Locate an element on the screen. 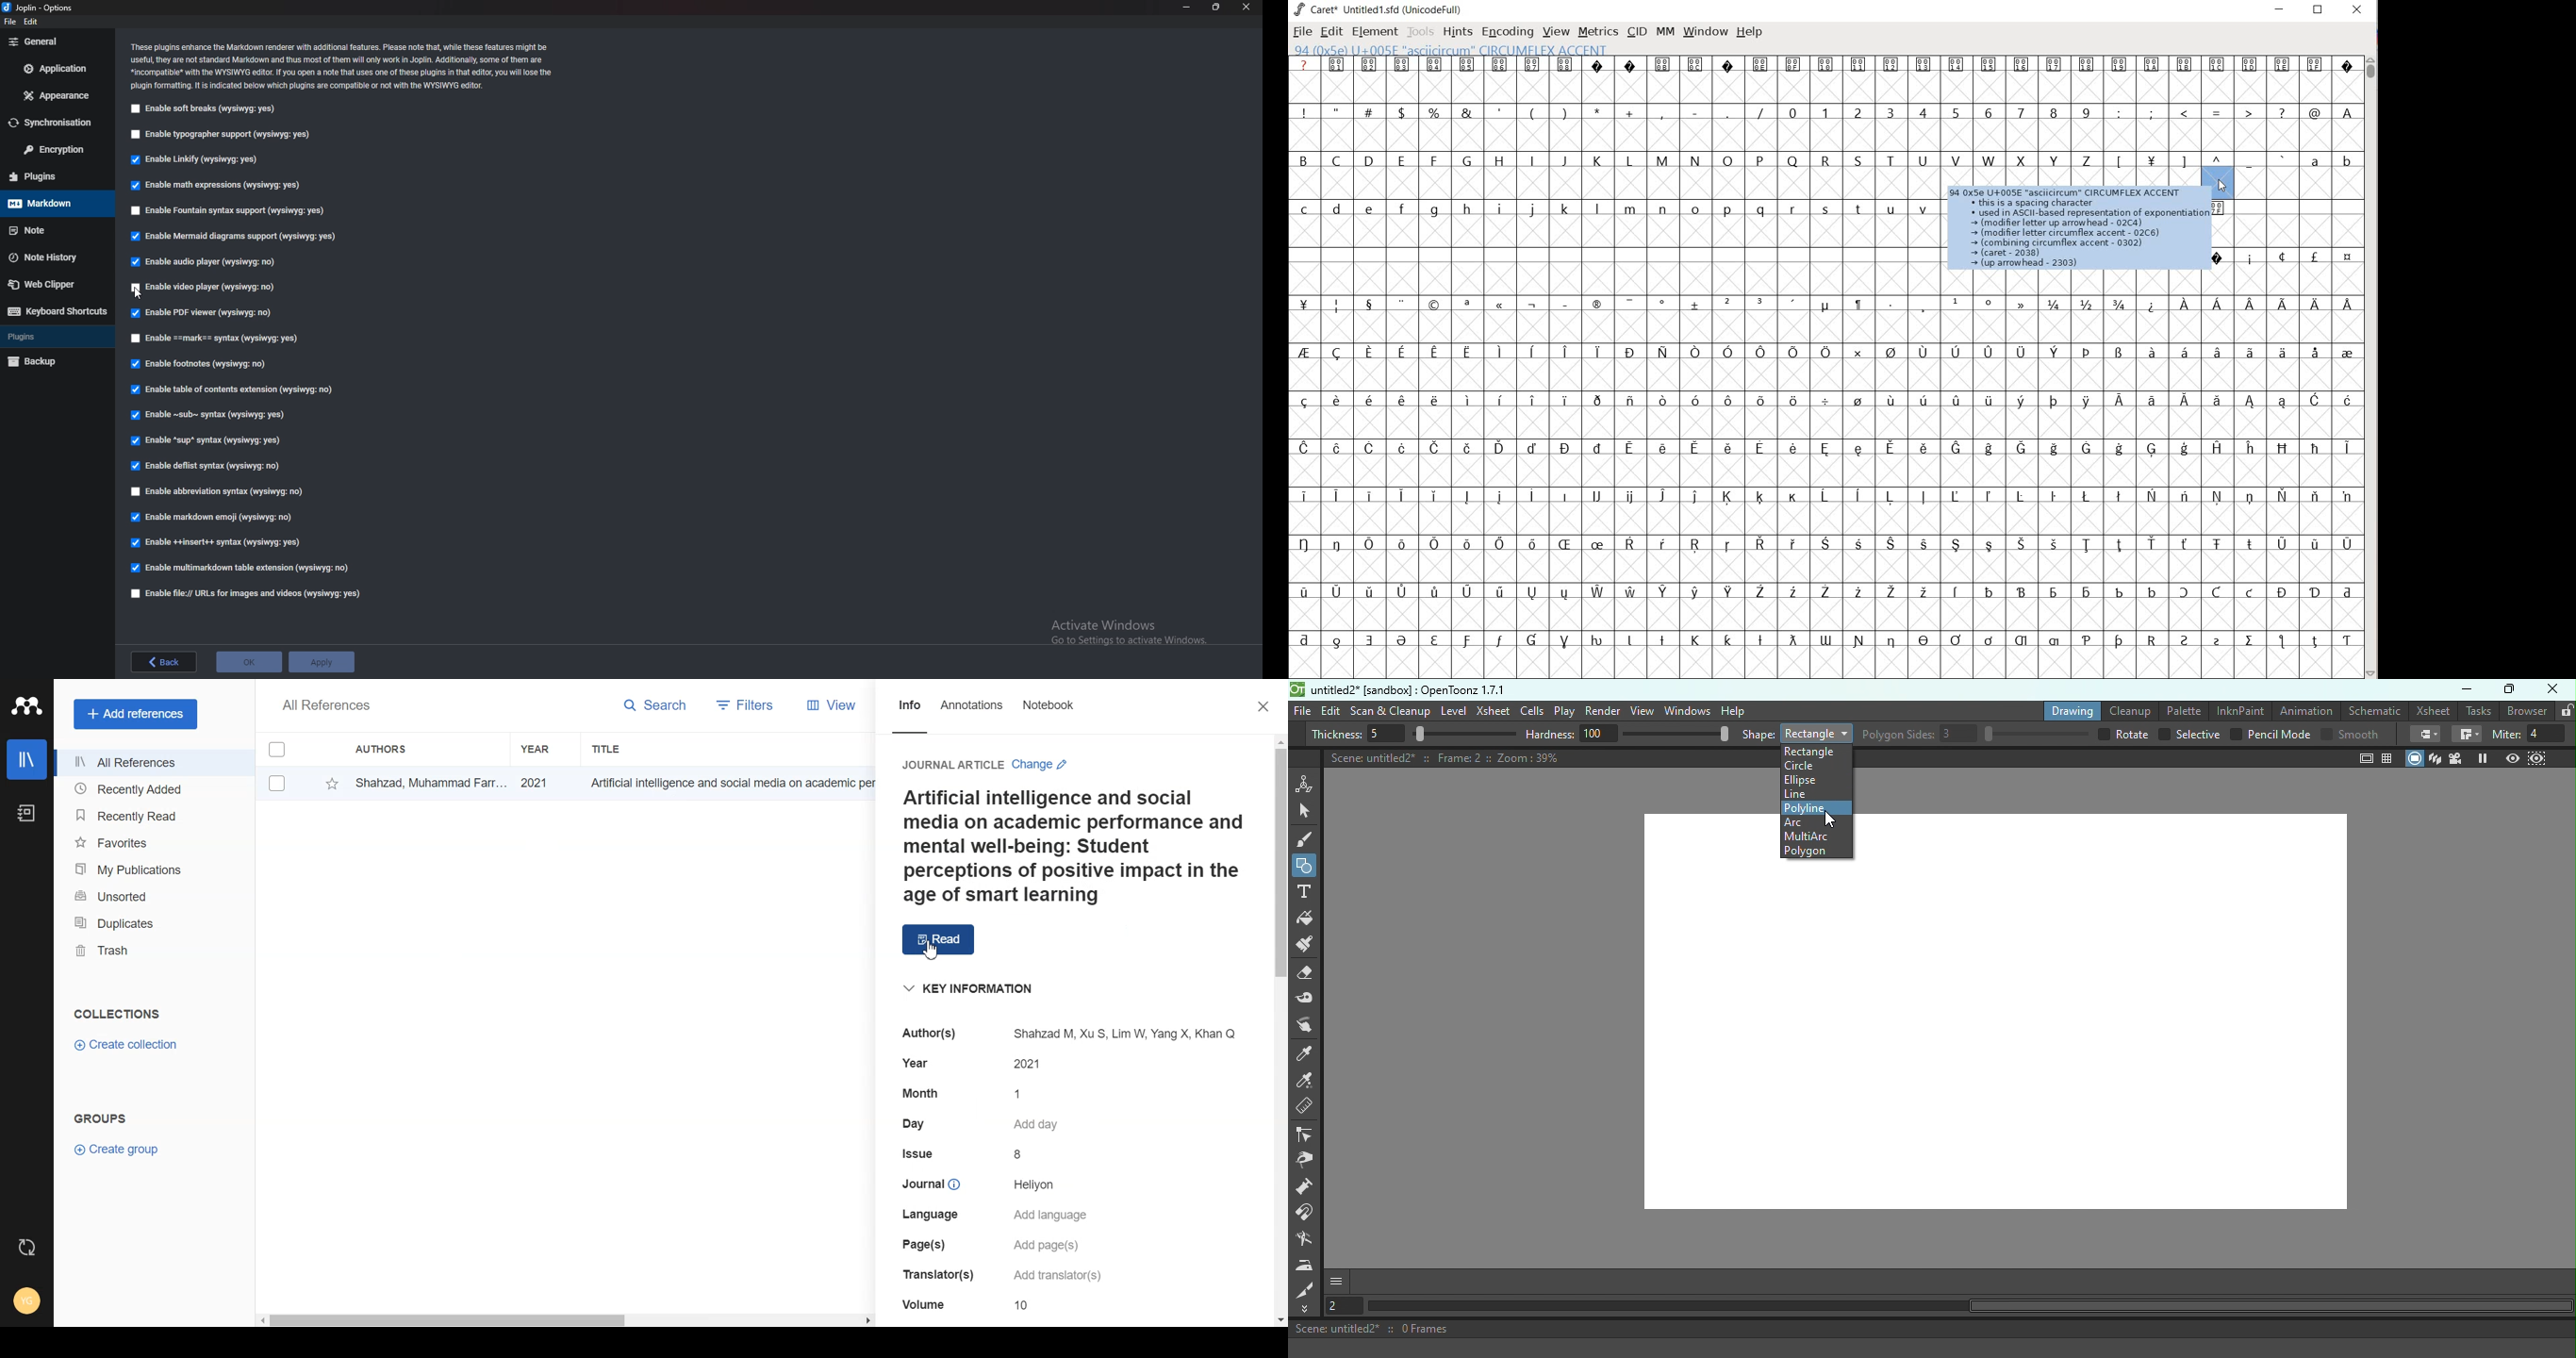 This screenshot has height=1372, width=2576. enable abbreviation syntax is located at coordinates (228, 493).